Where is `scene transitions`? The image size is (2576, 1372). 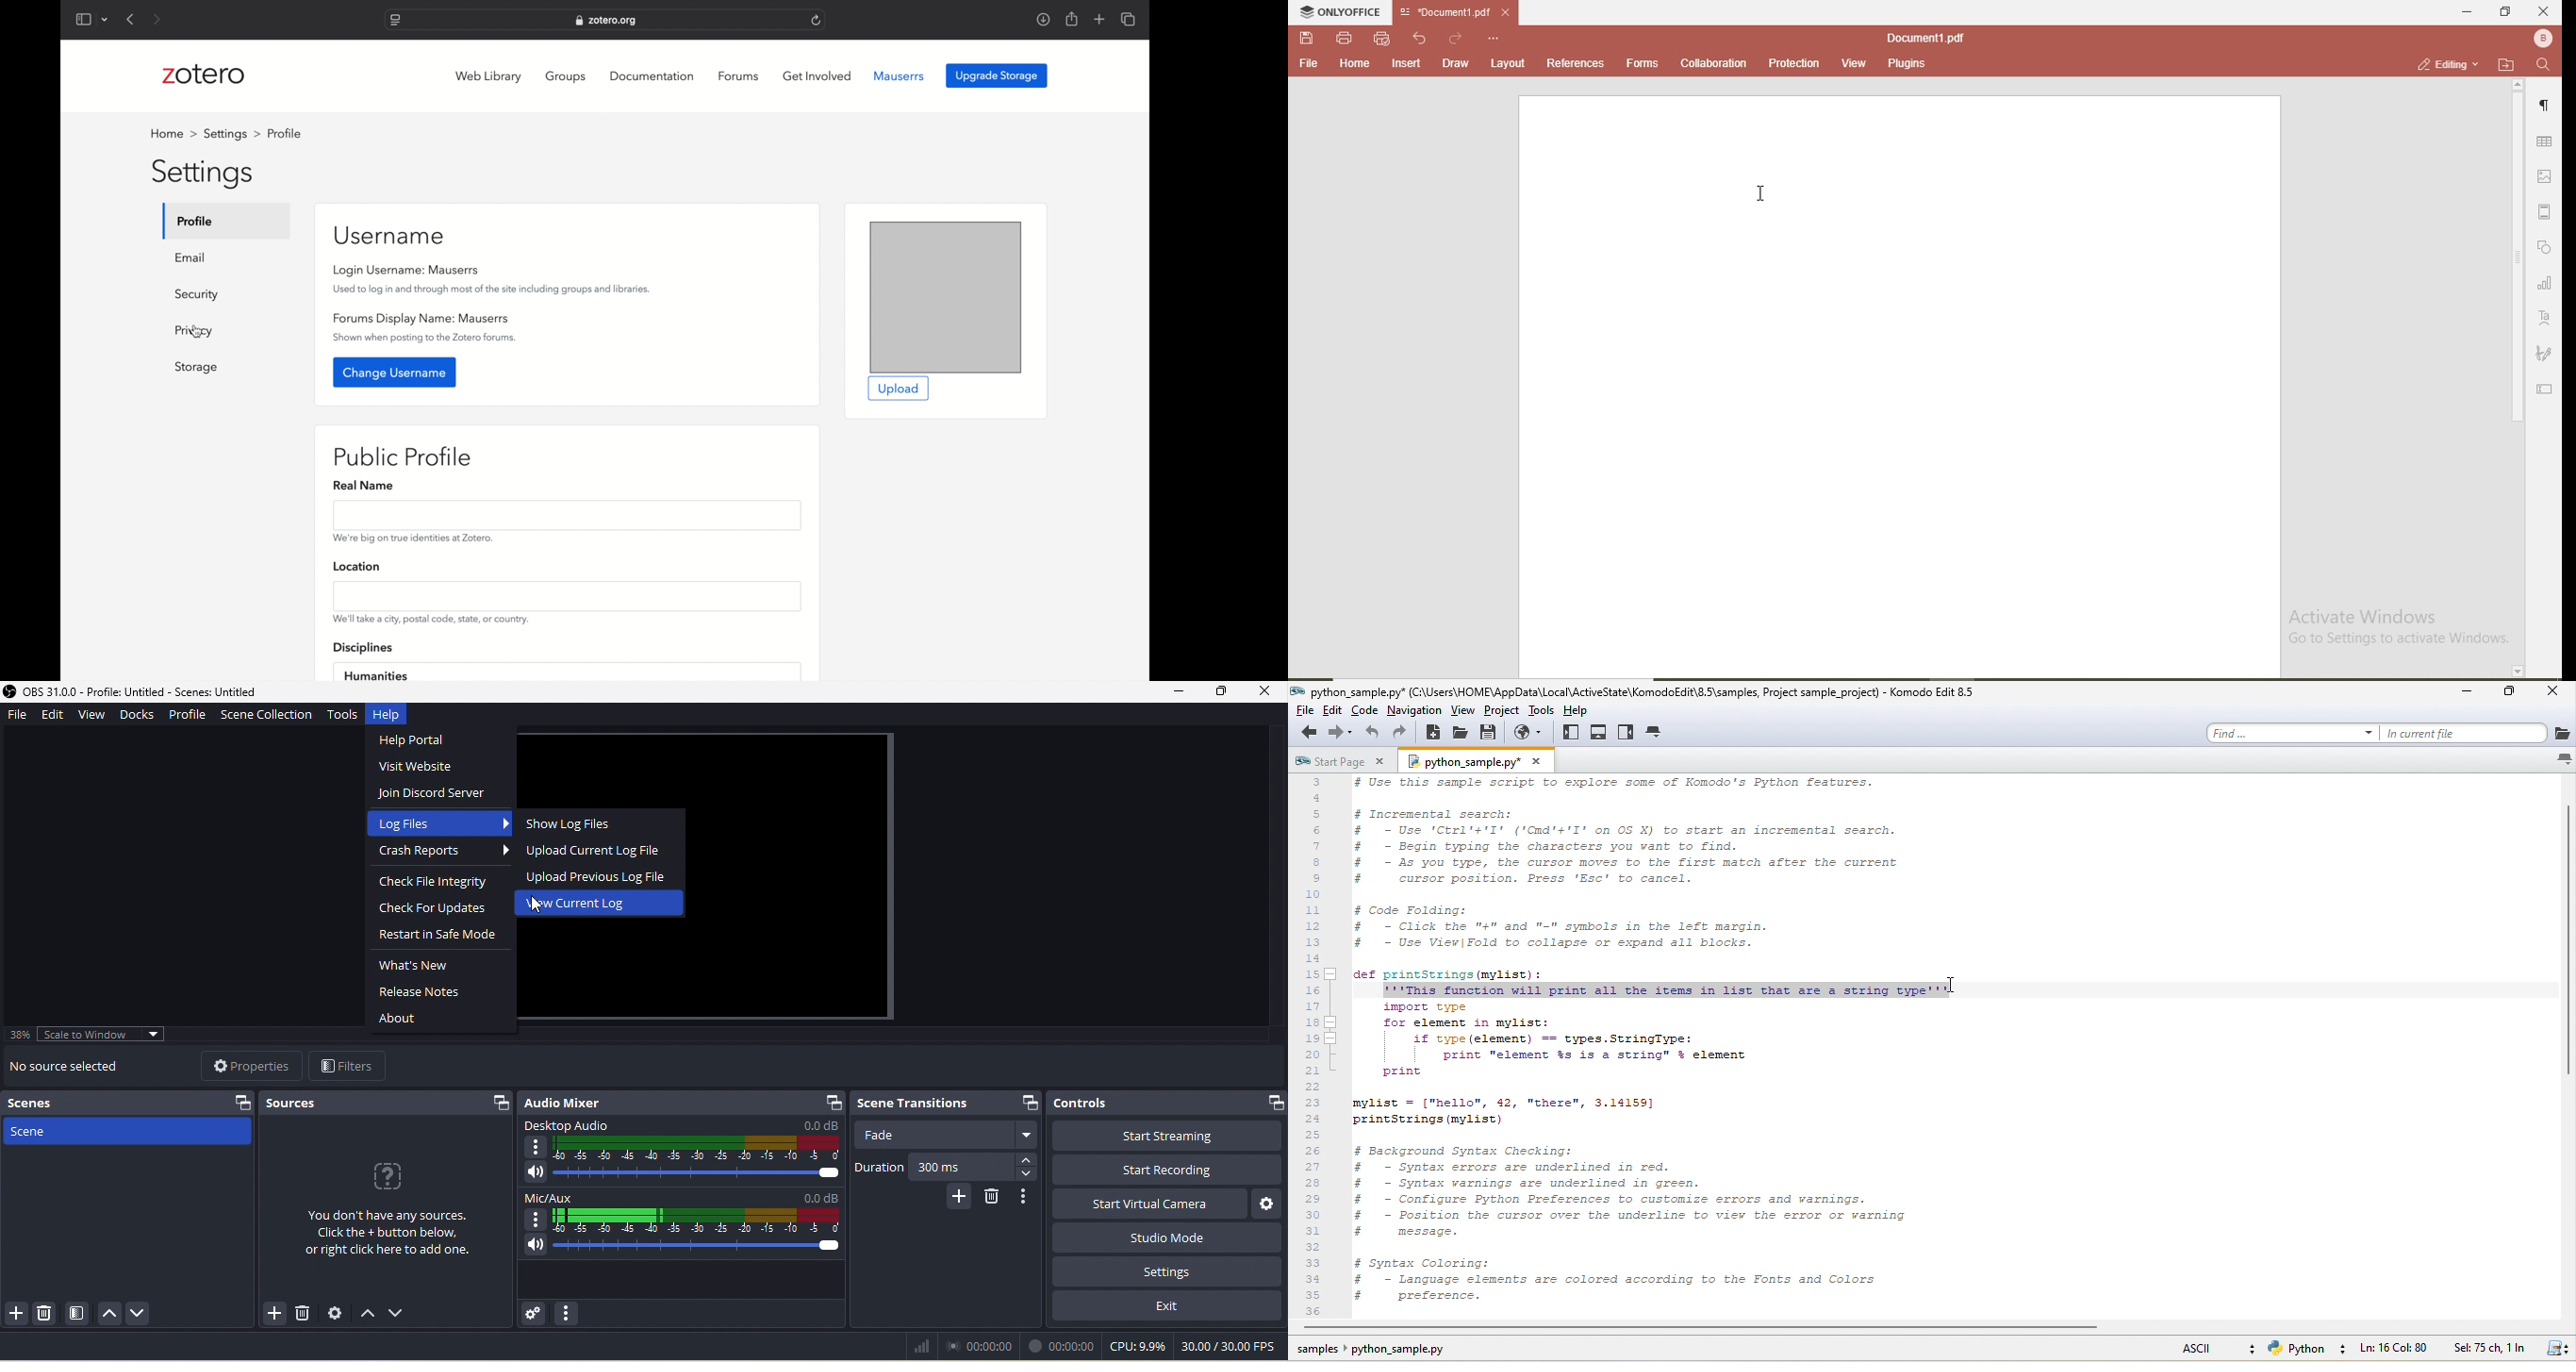
scene transitions is located at coordinates (944, 1104).